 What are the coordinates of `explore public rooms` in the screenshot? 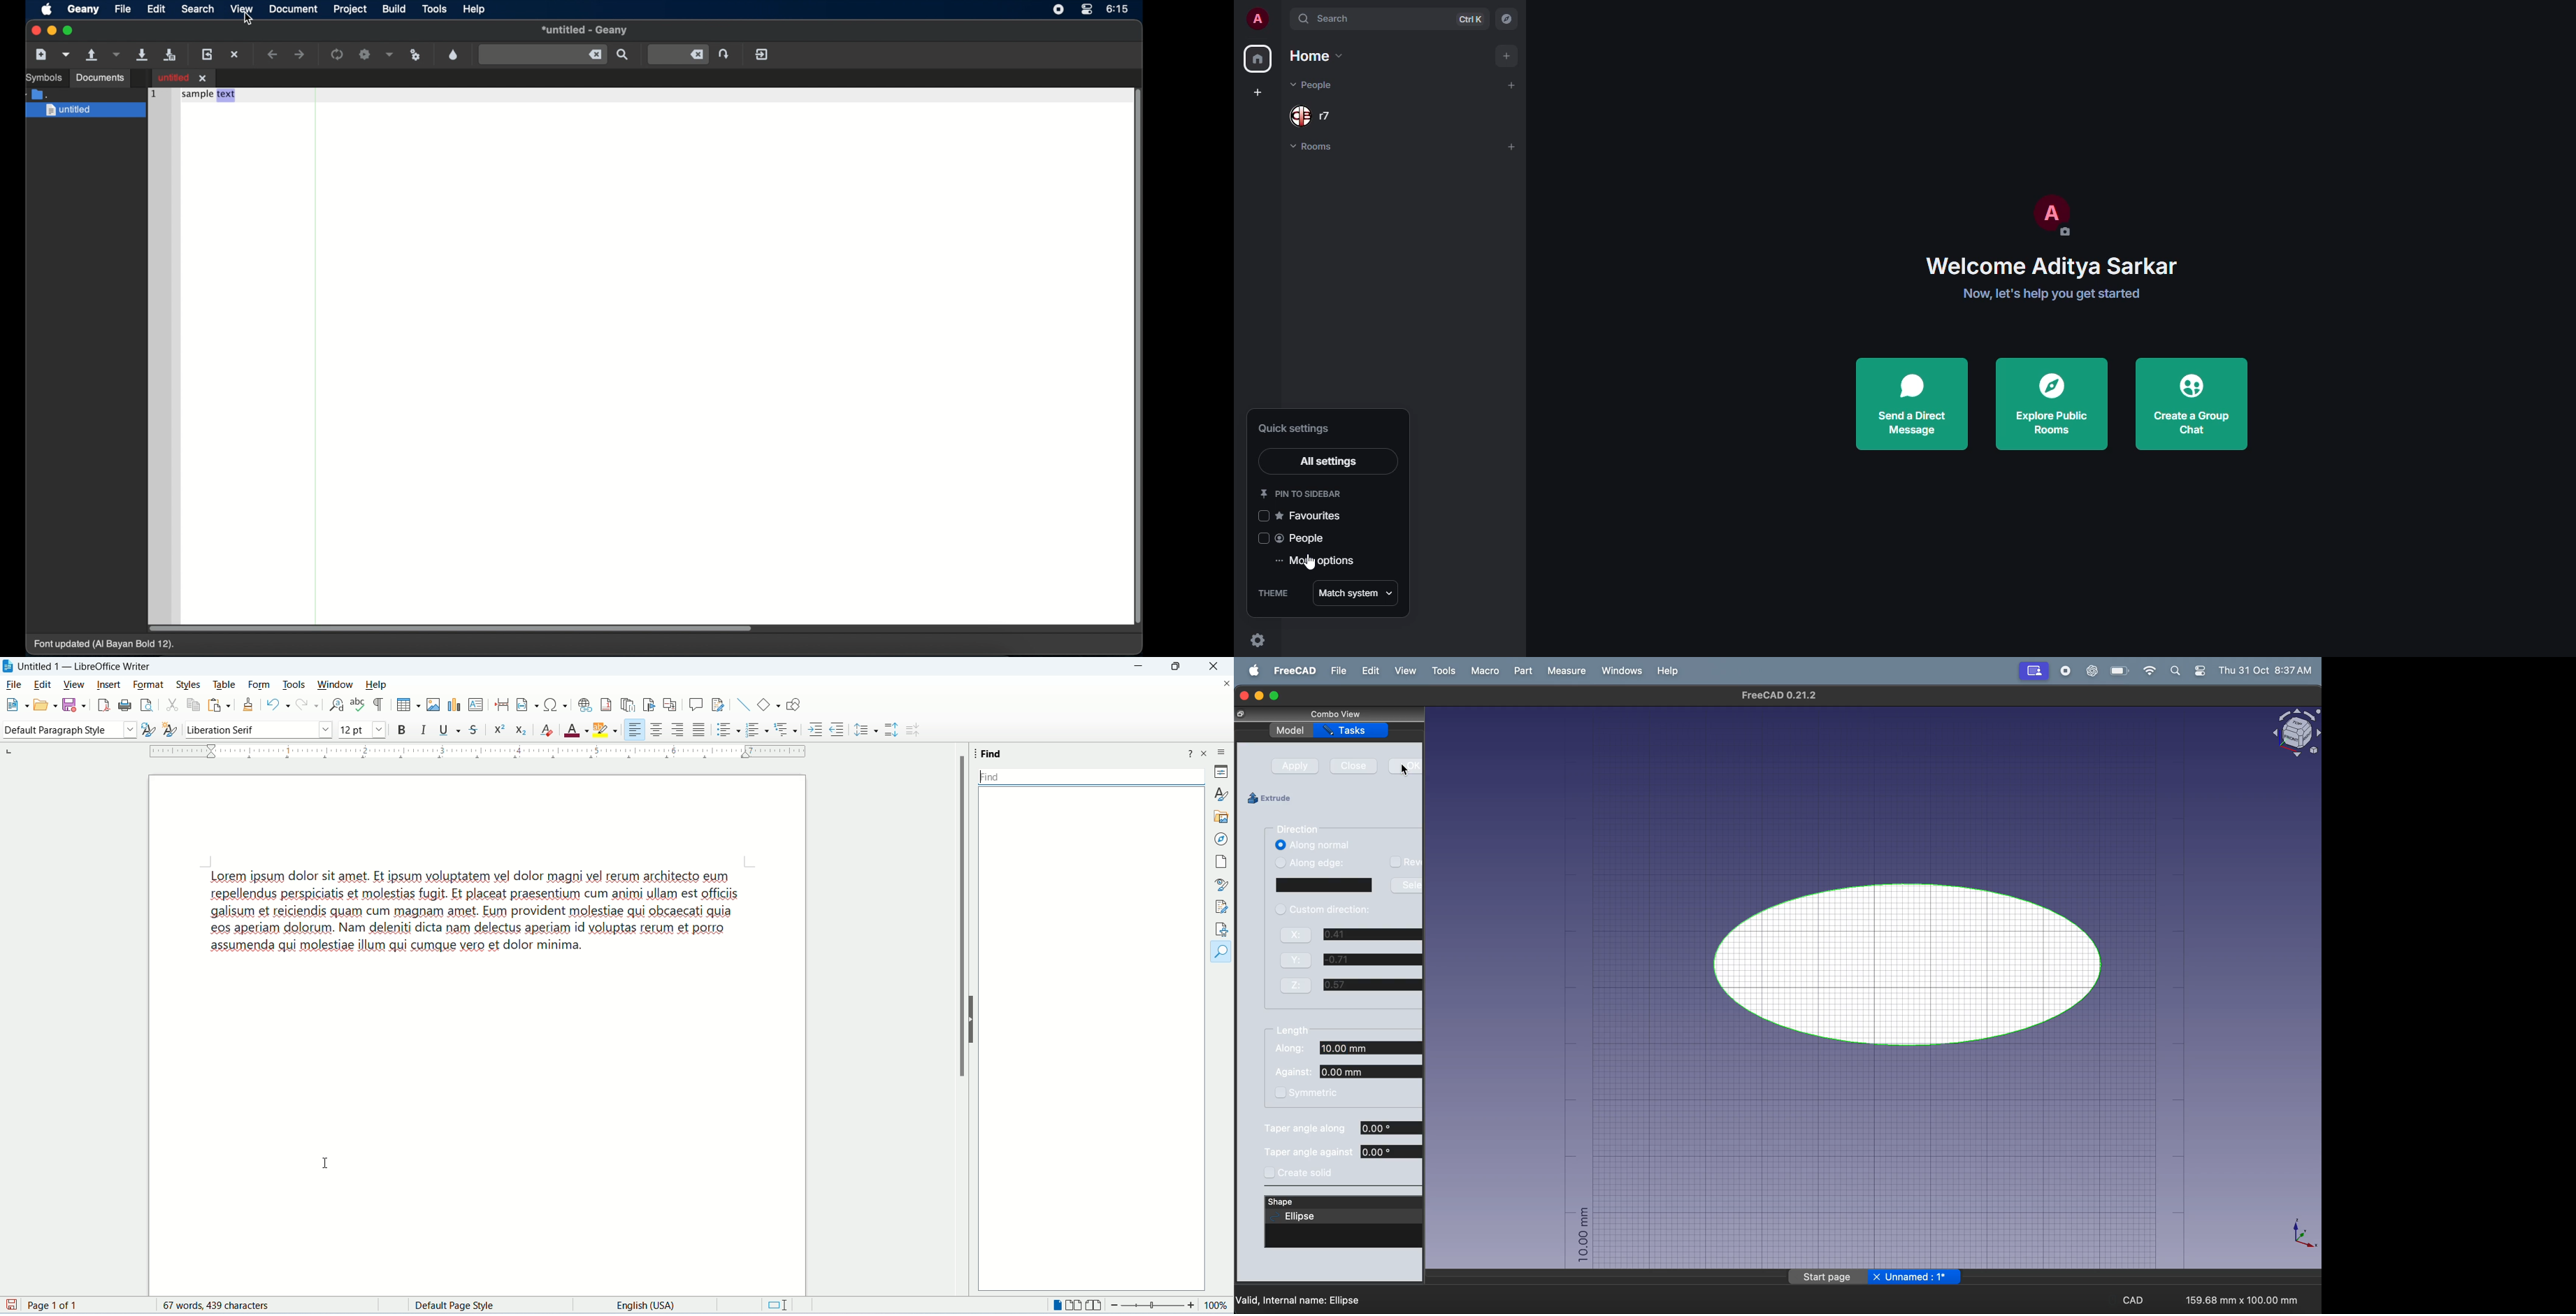 It's located at (2056, 402).